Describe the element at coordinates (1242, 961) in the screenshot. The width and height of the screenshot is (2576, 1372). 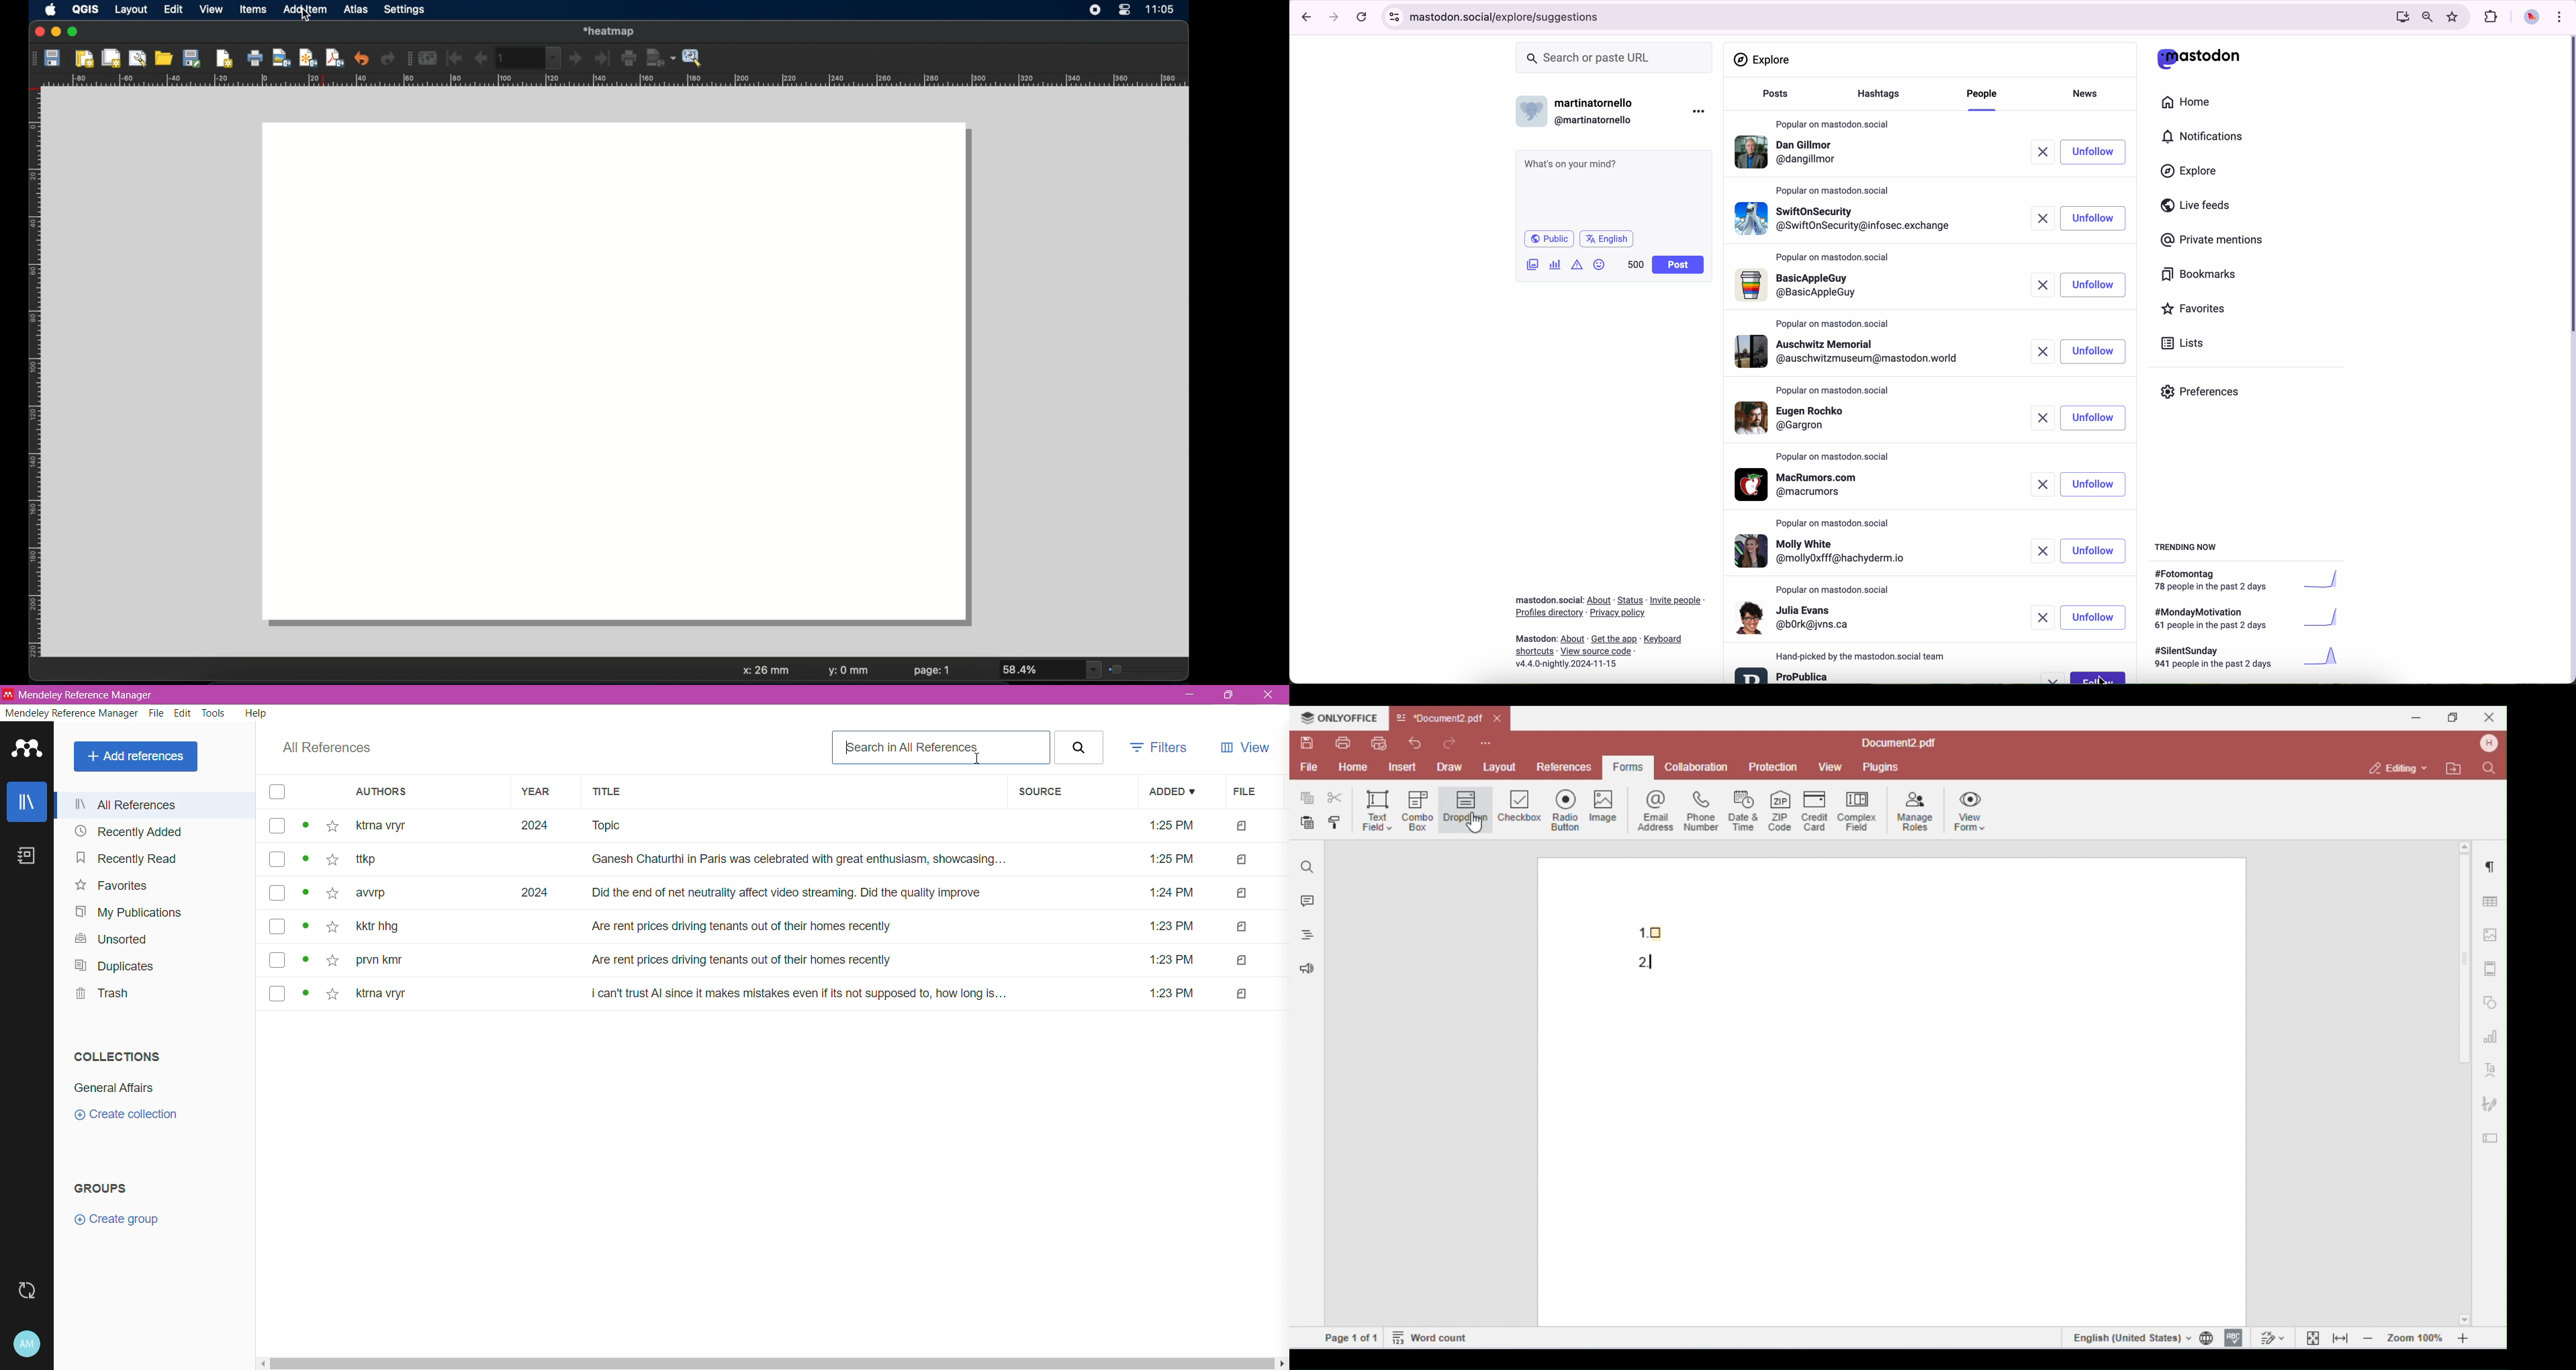
I see `file type` at that location.